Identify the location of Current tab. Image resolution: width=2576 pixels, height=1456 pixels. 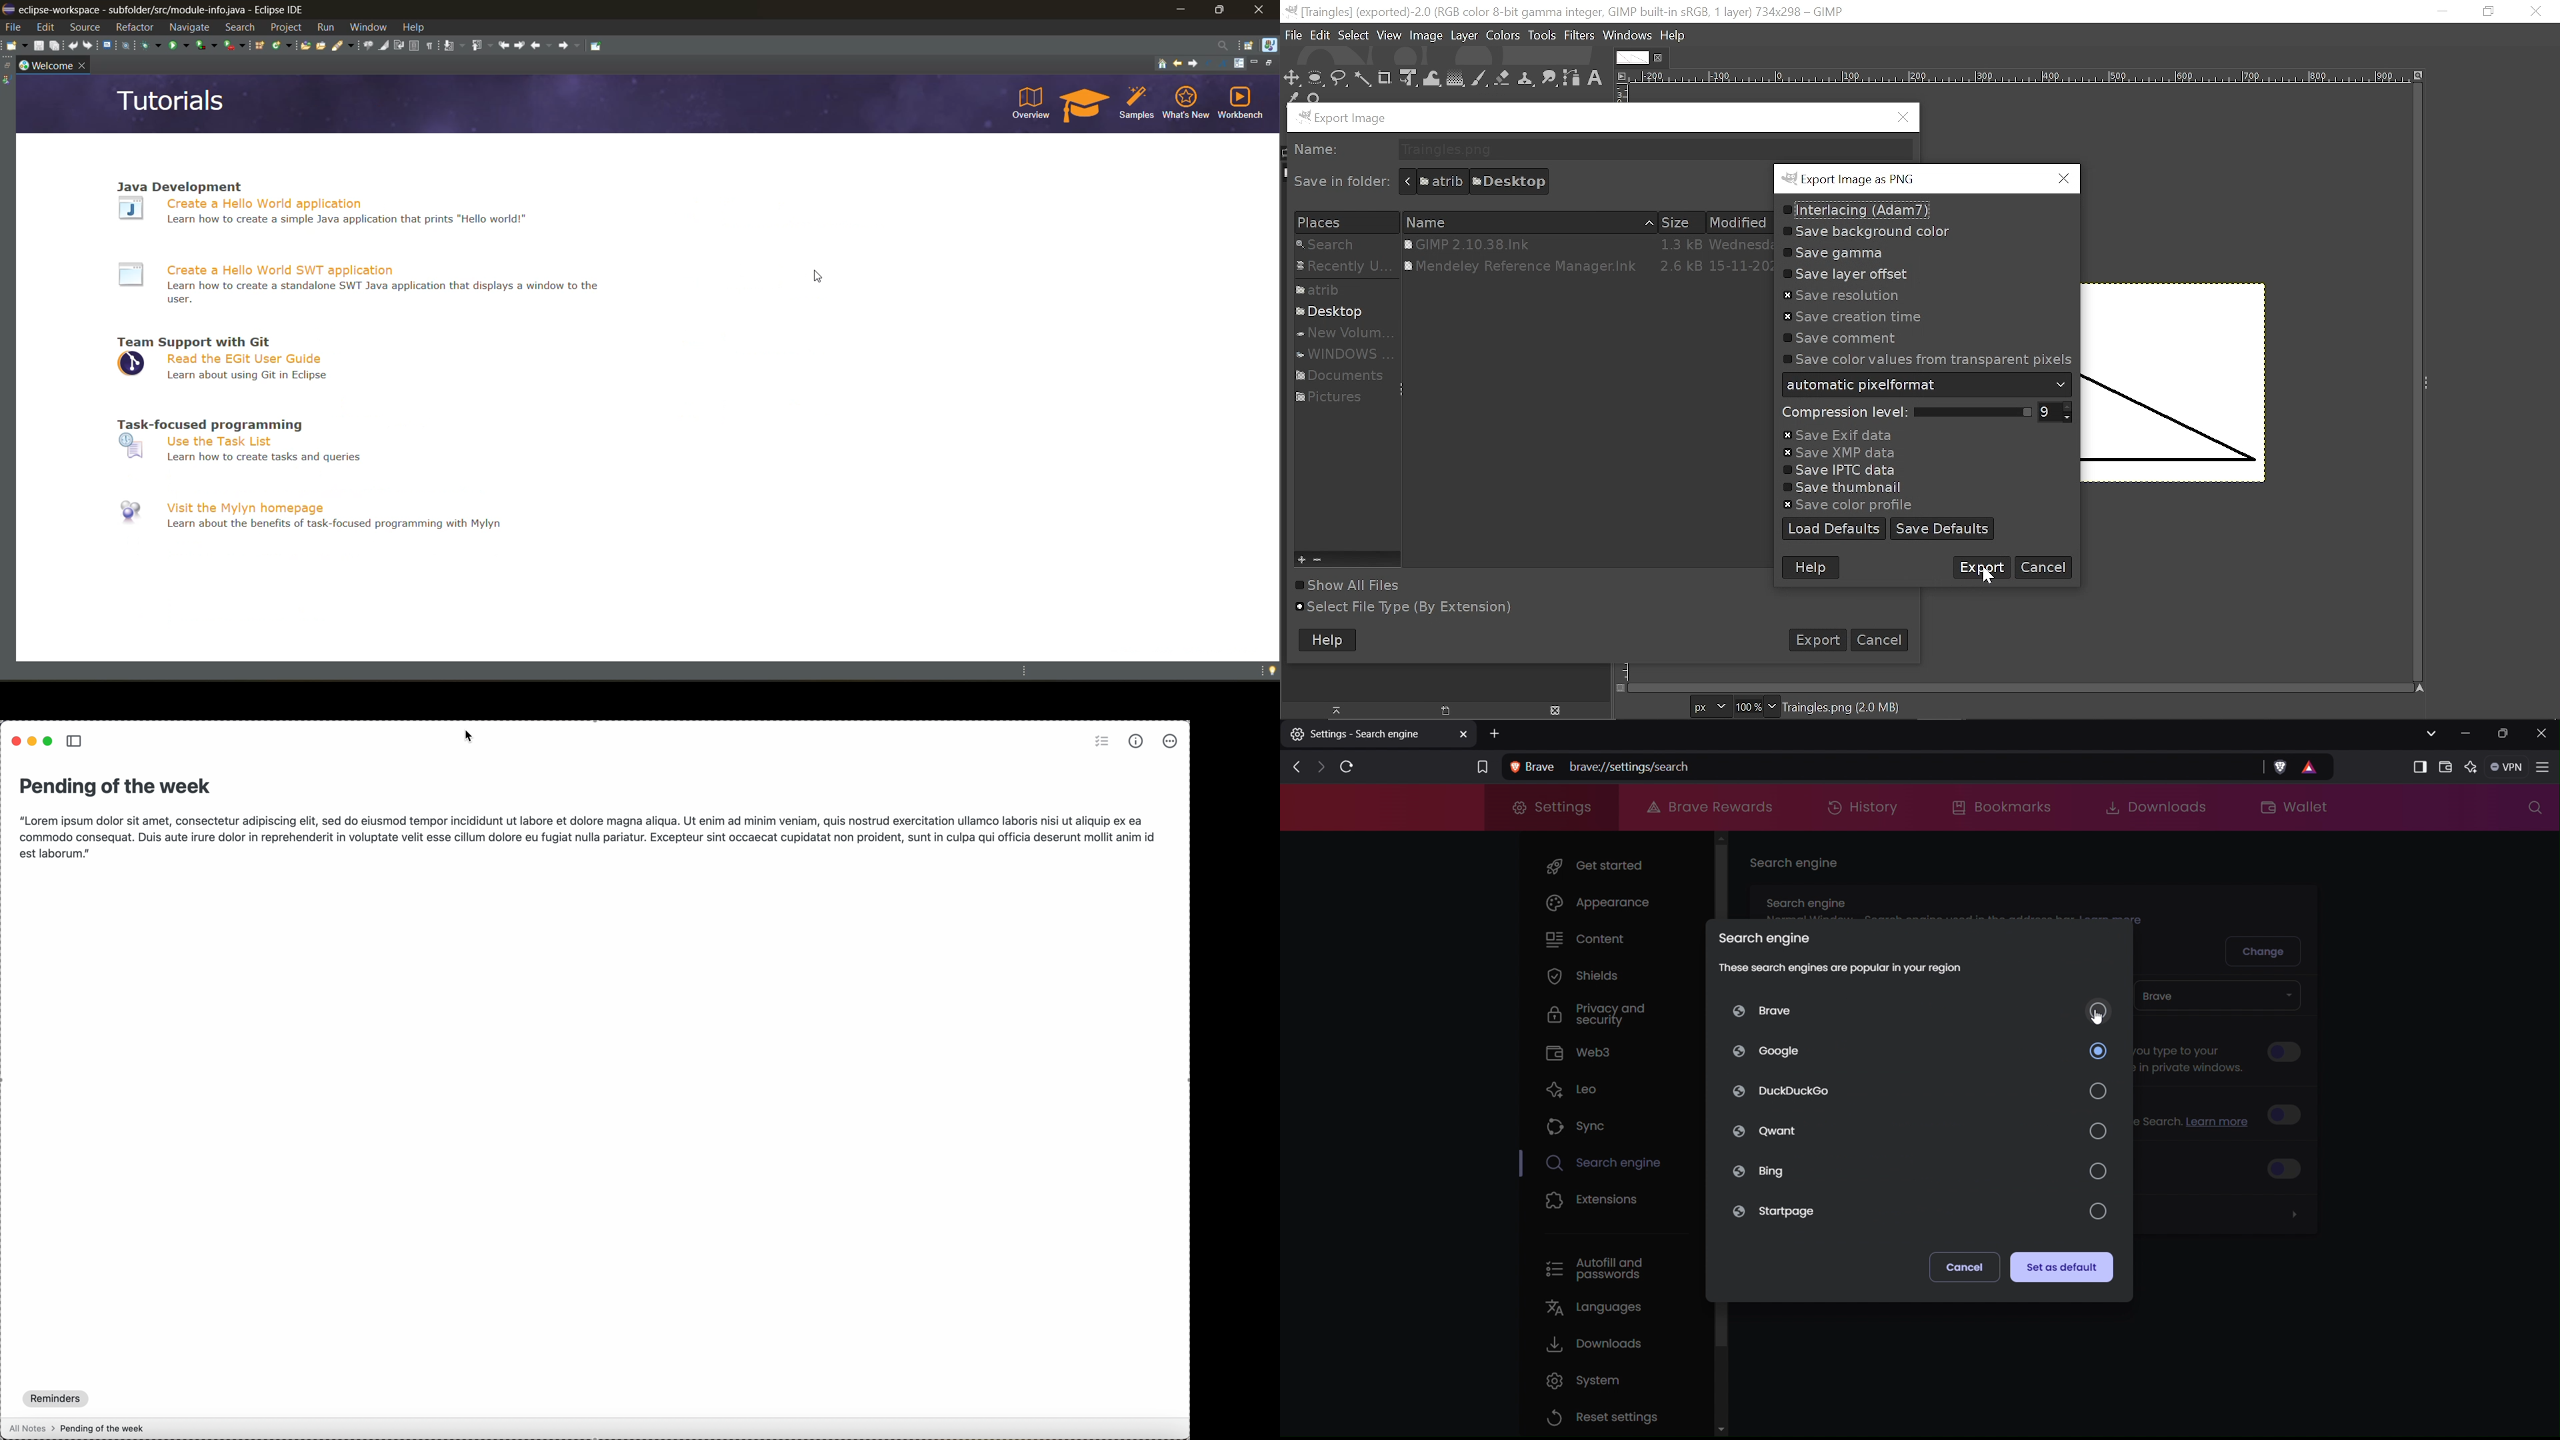
(1632, 58).